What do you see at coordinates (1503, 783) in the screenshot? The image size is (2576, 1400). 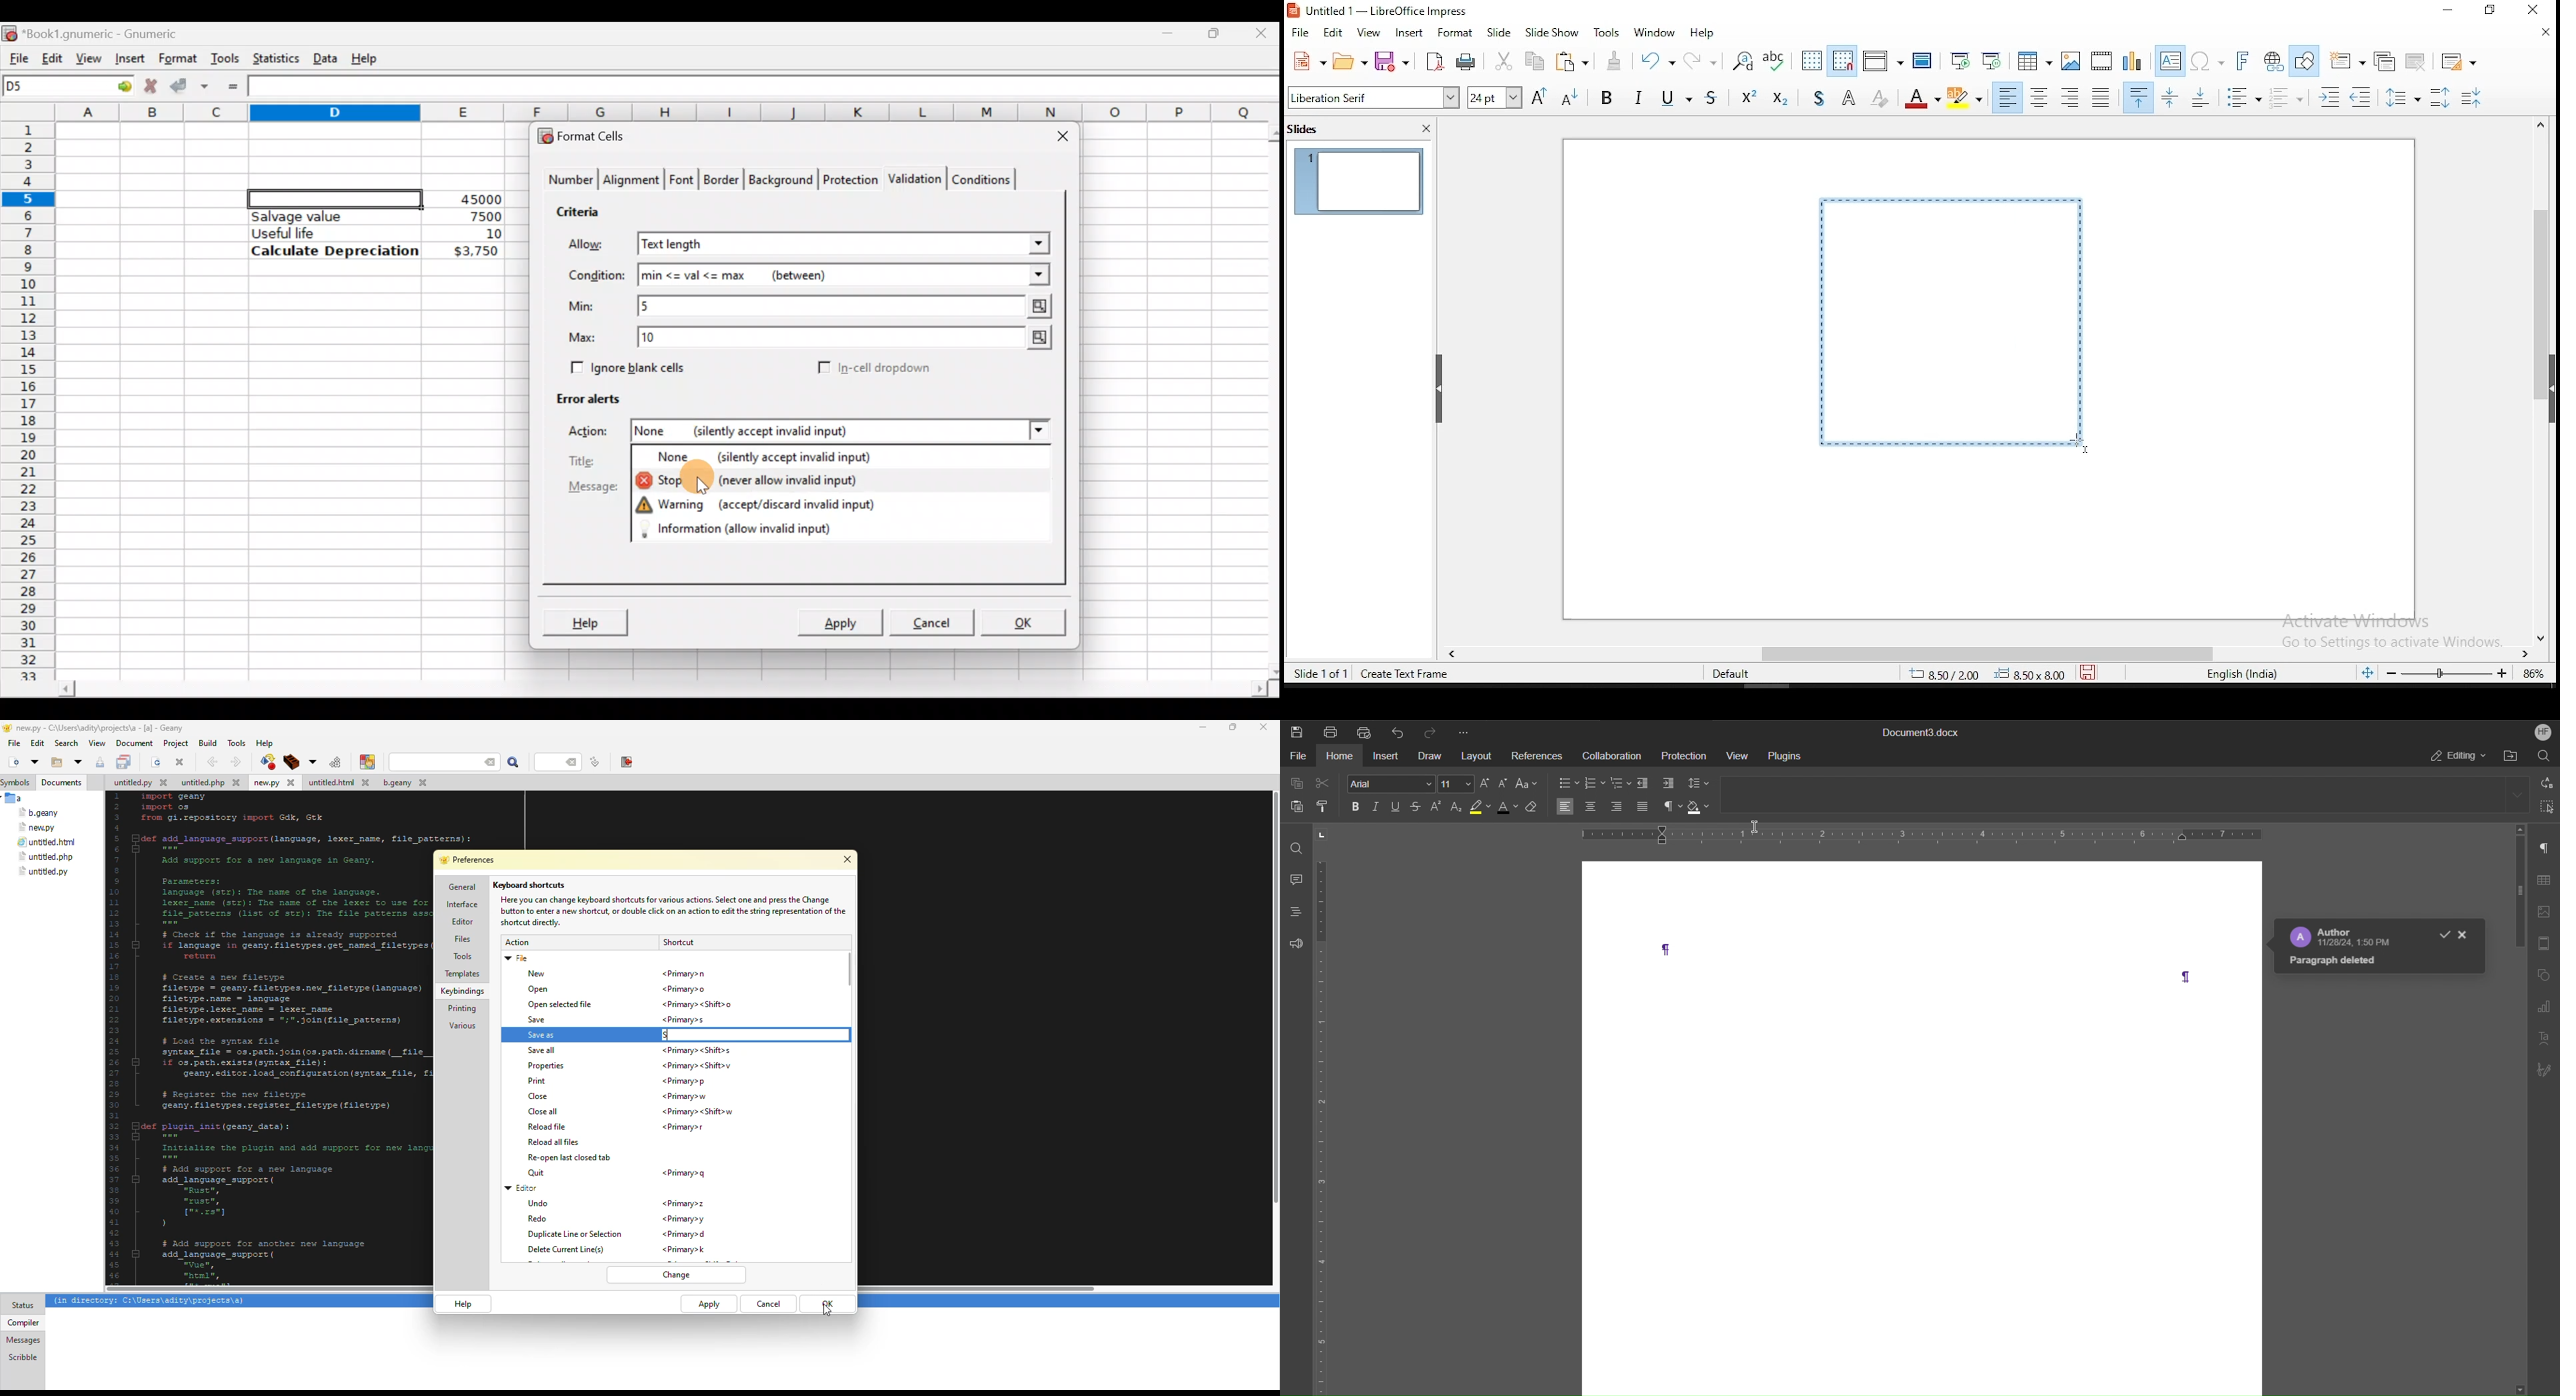 I see `Decrease Size` at bounding box center [1503, 783].